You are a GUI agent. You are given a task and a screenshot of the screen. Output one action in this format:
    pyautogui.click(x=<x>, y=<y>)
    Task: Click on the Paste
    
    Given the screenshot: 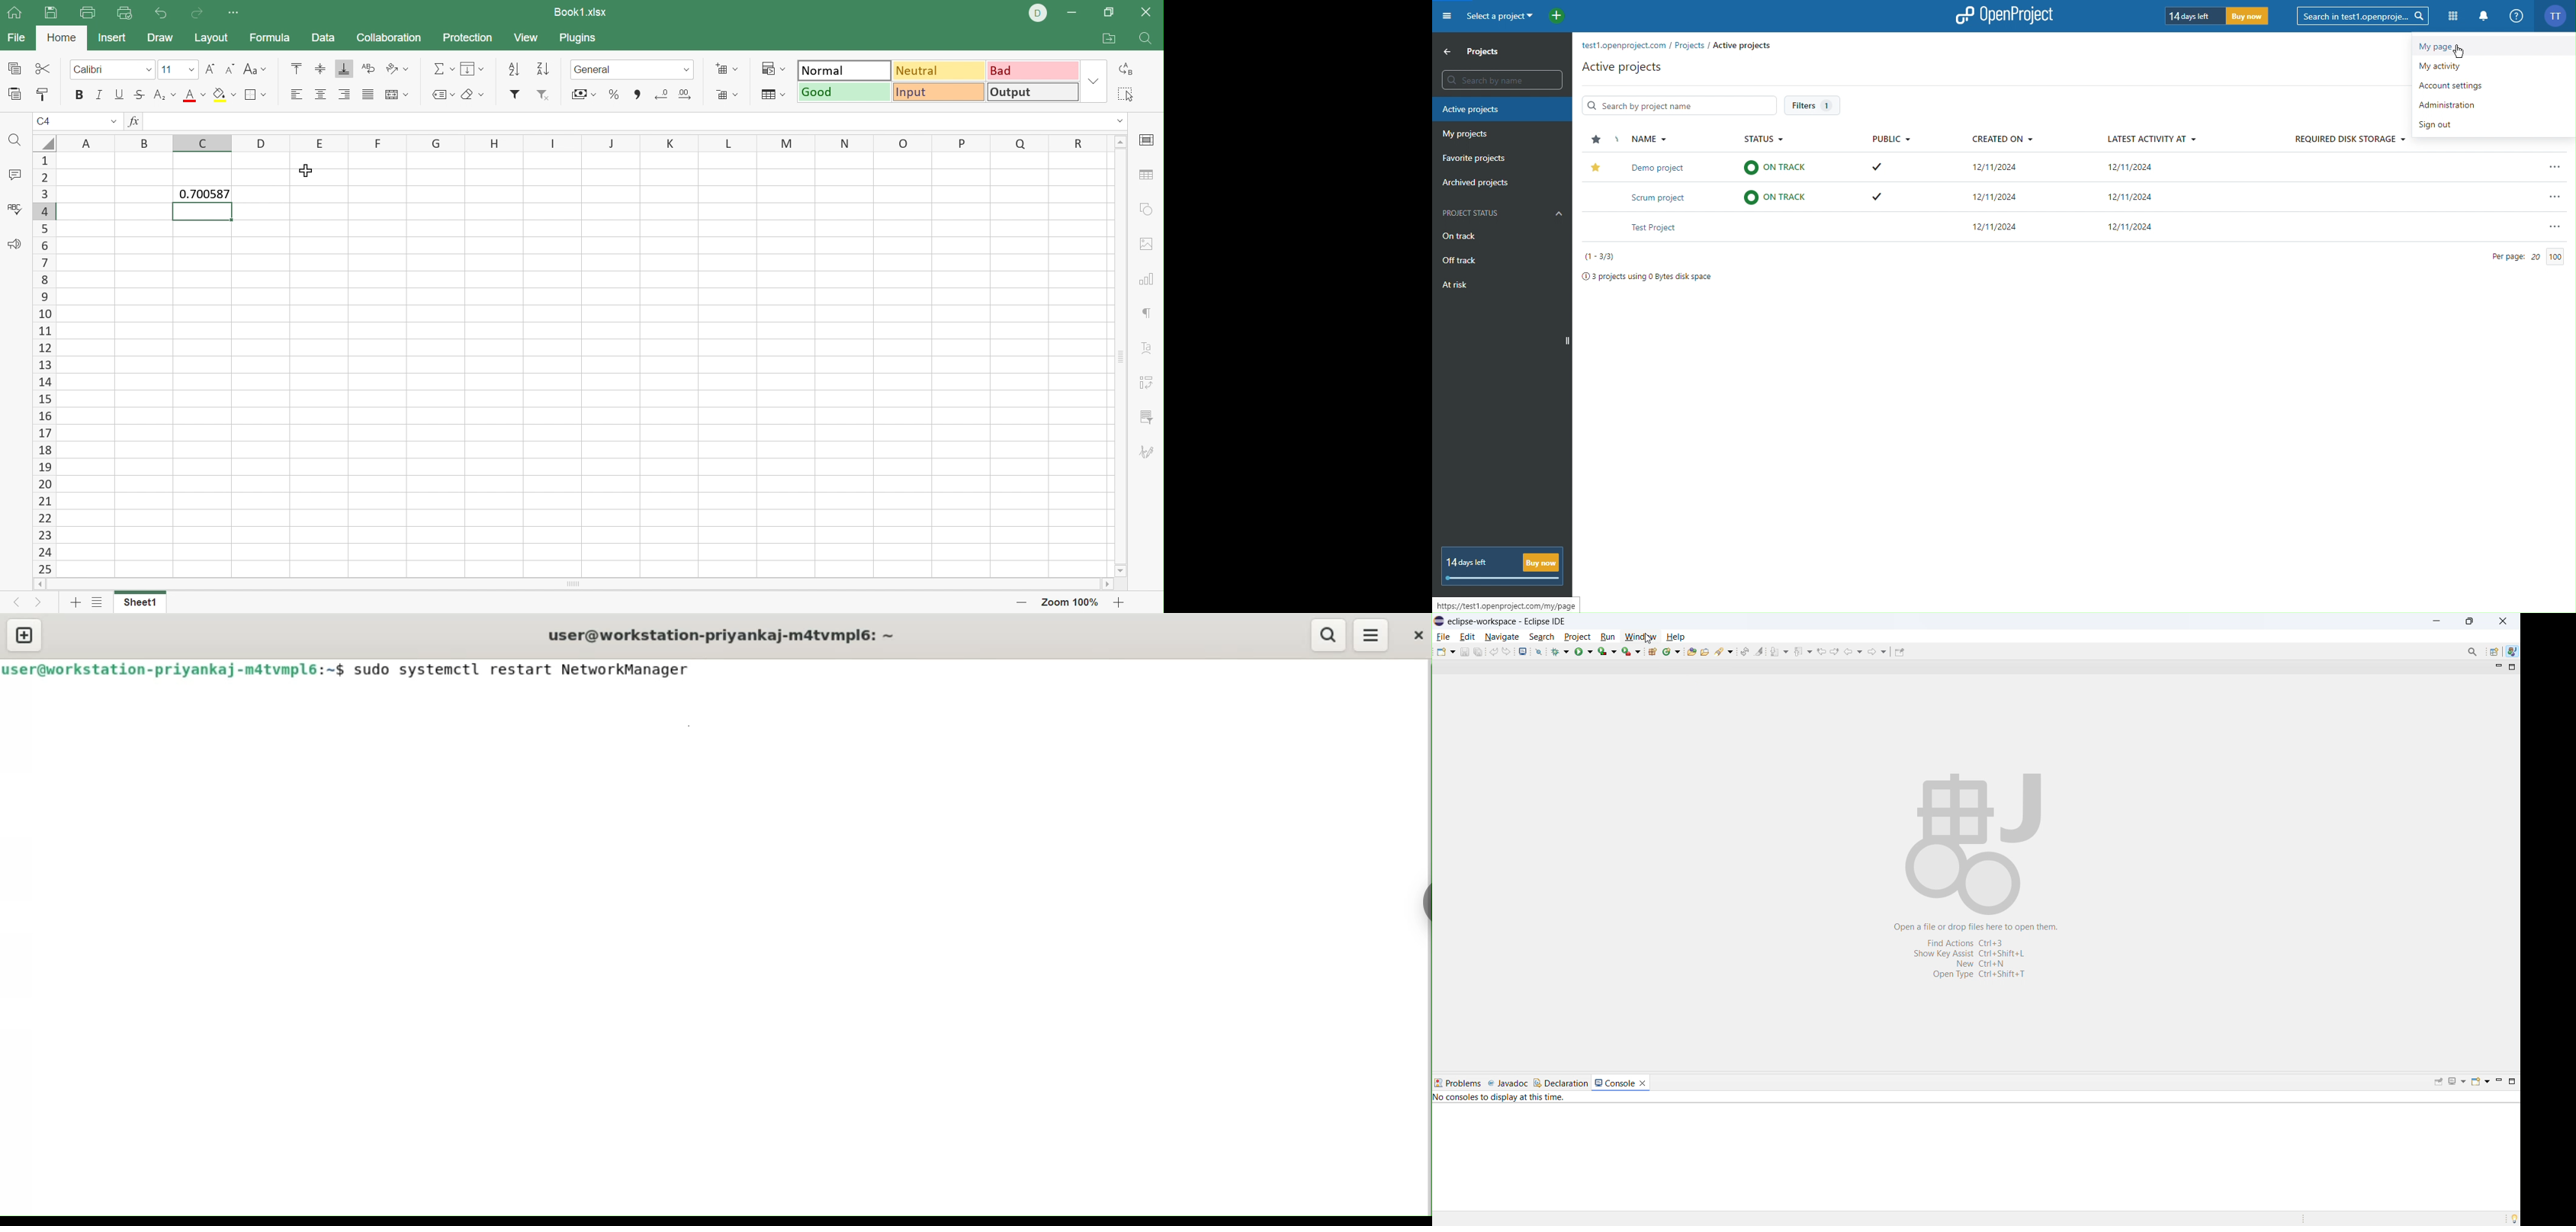 What is the action you would take?
    pyautogui.click(x=16, y=95)
    